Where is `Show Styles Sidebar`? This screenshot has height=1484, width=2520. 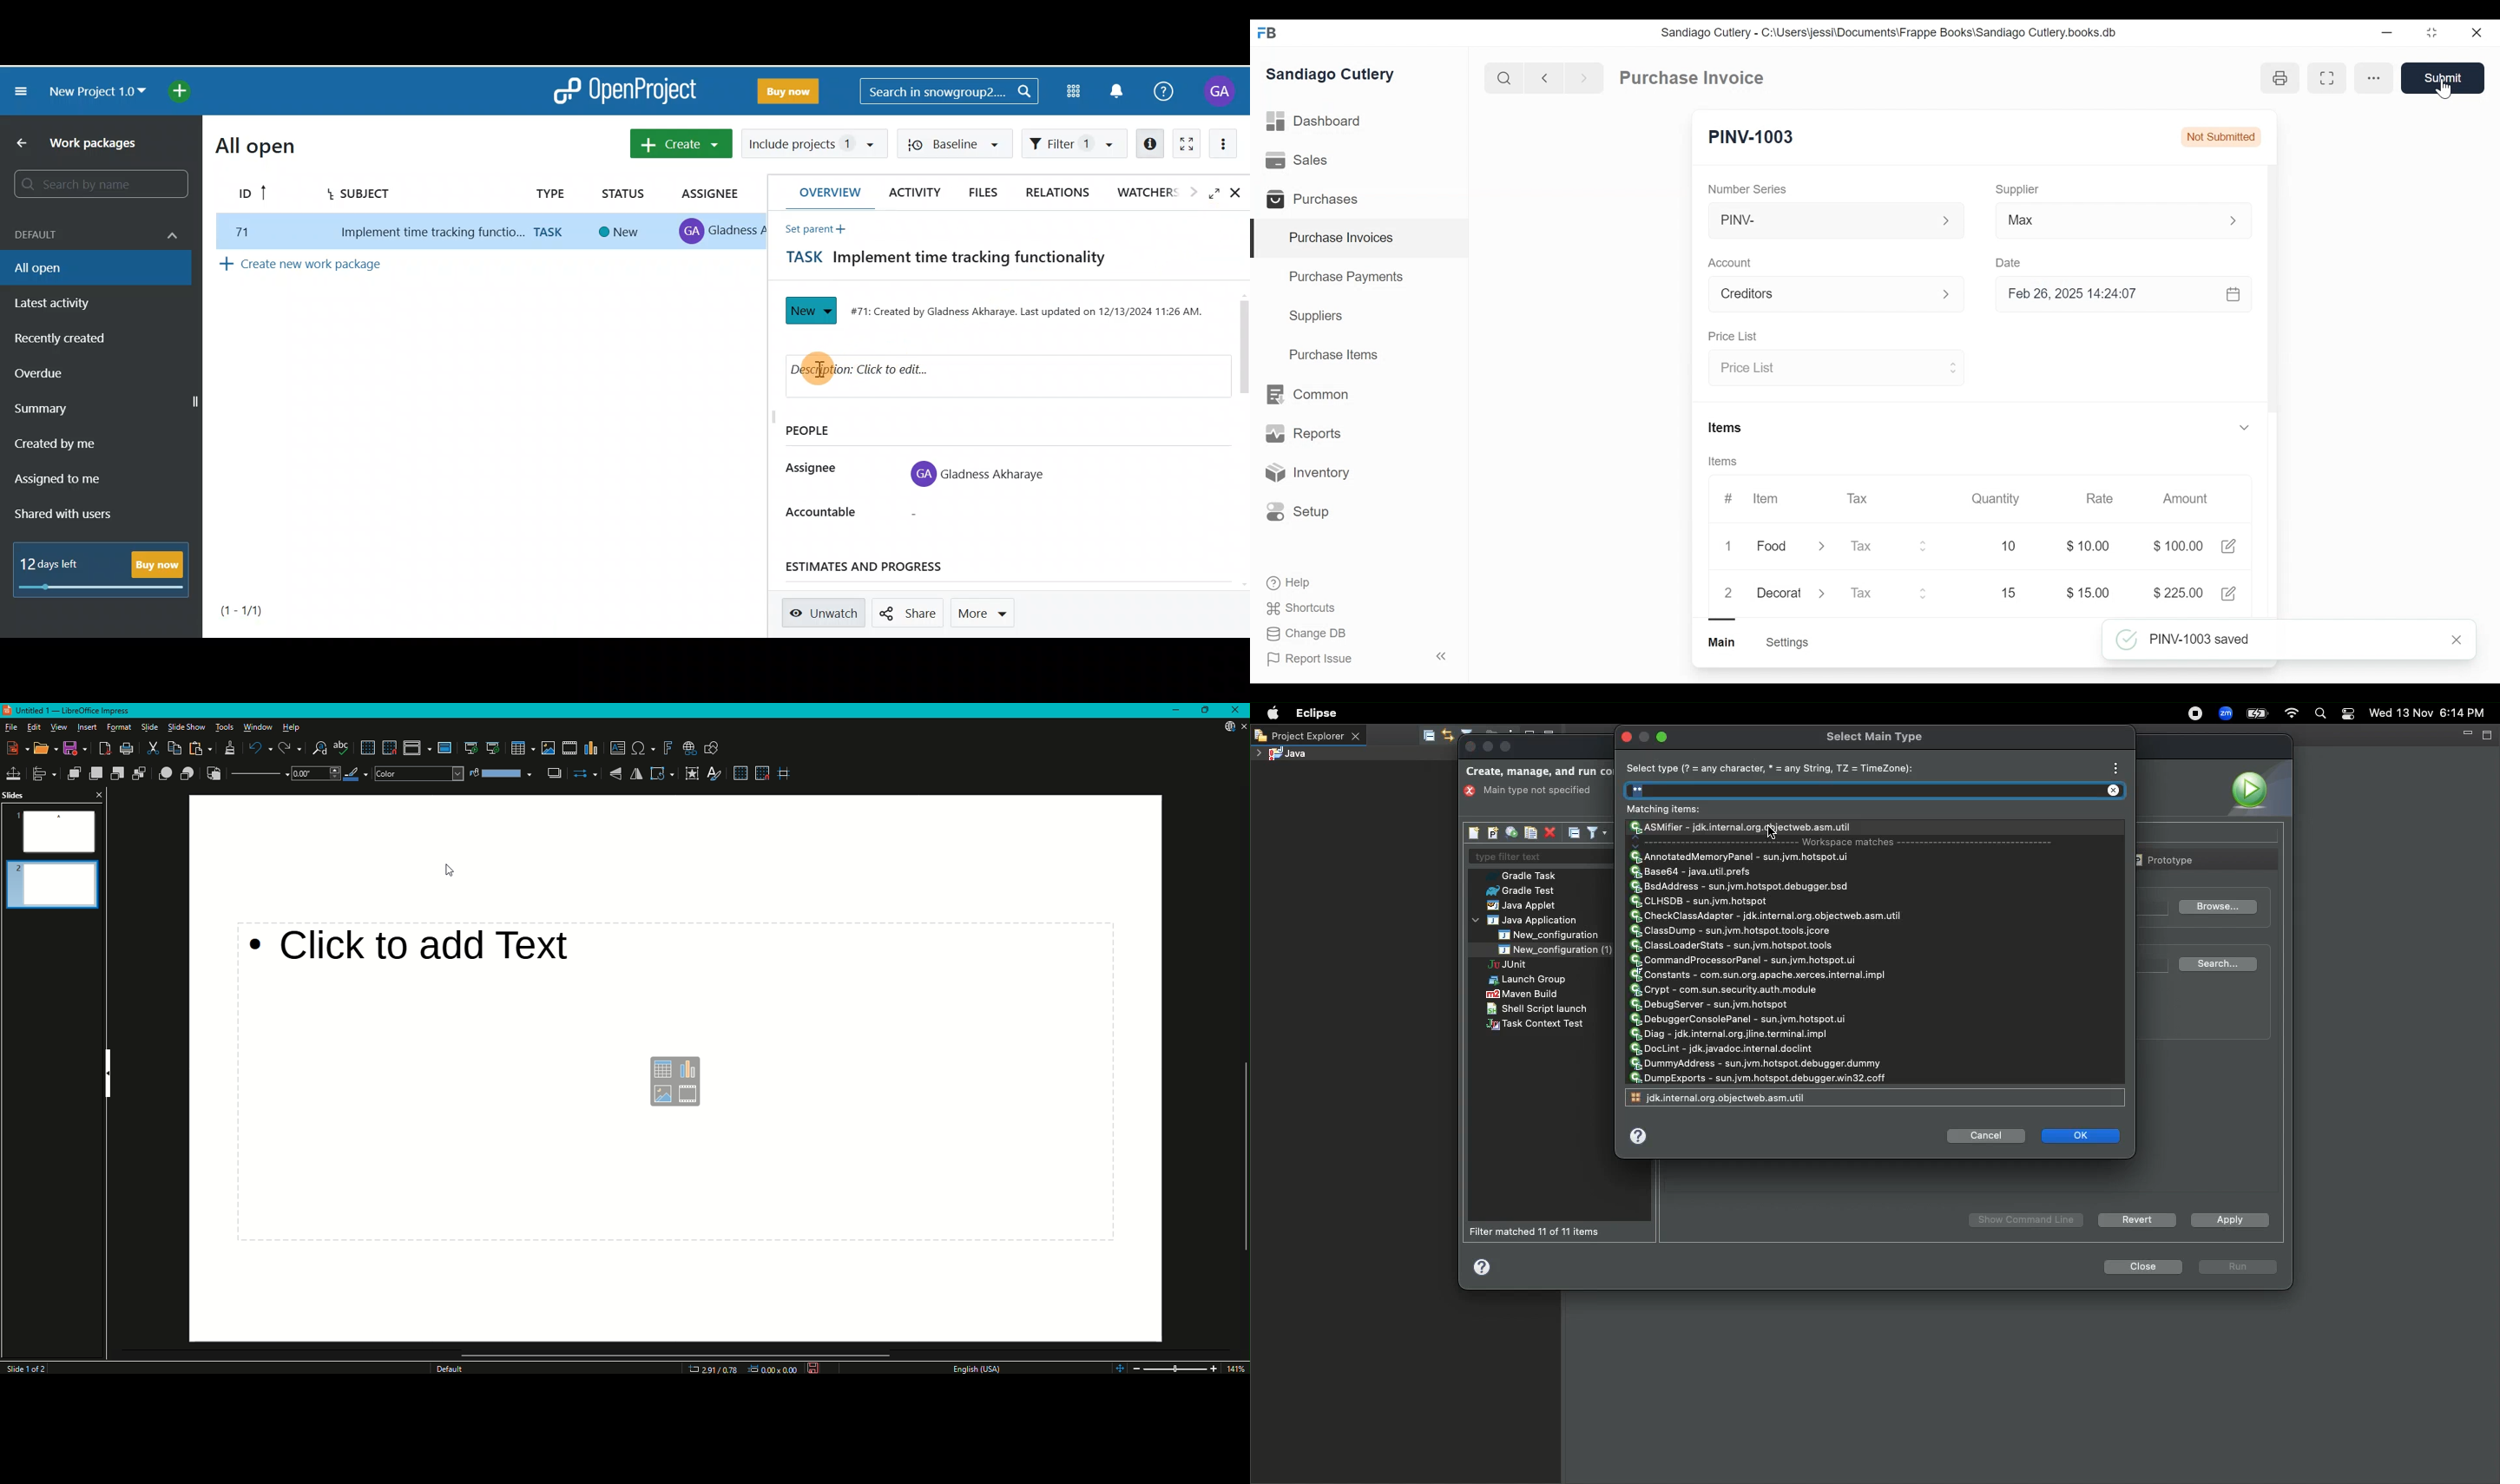
Show Styles Sidebar is located at coordinates (718, 774).